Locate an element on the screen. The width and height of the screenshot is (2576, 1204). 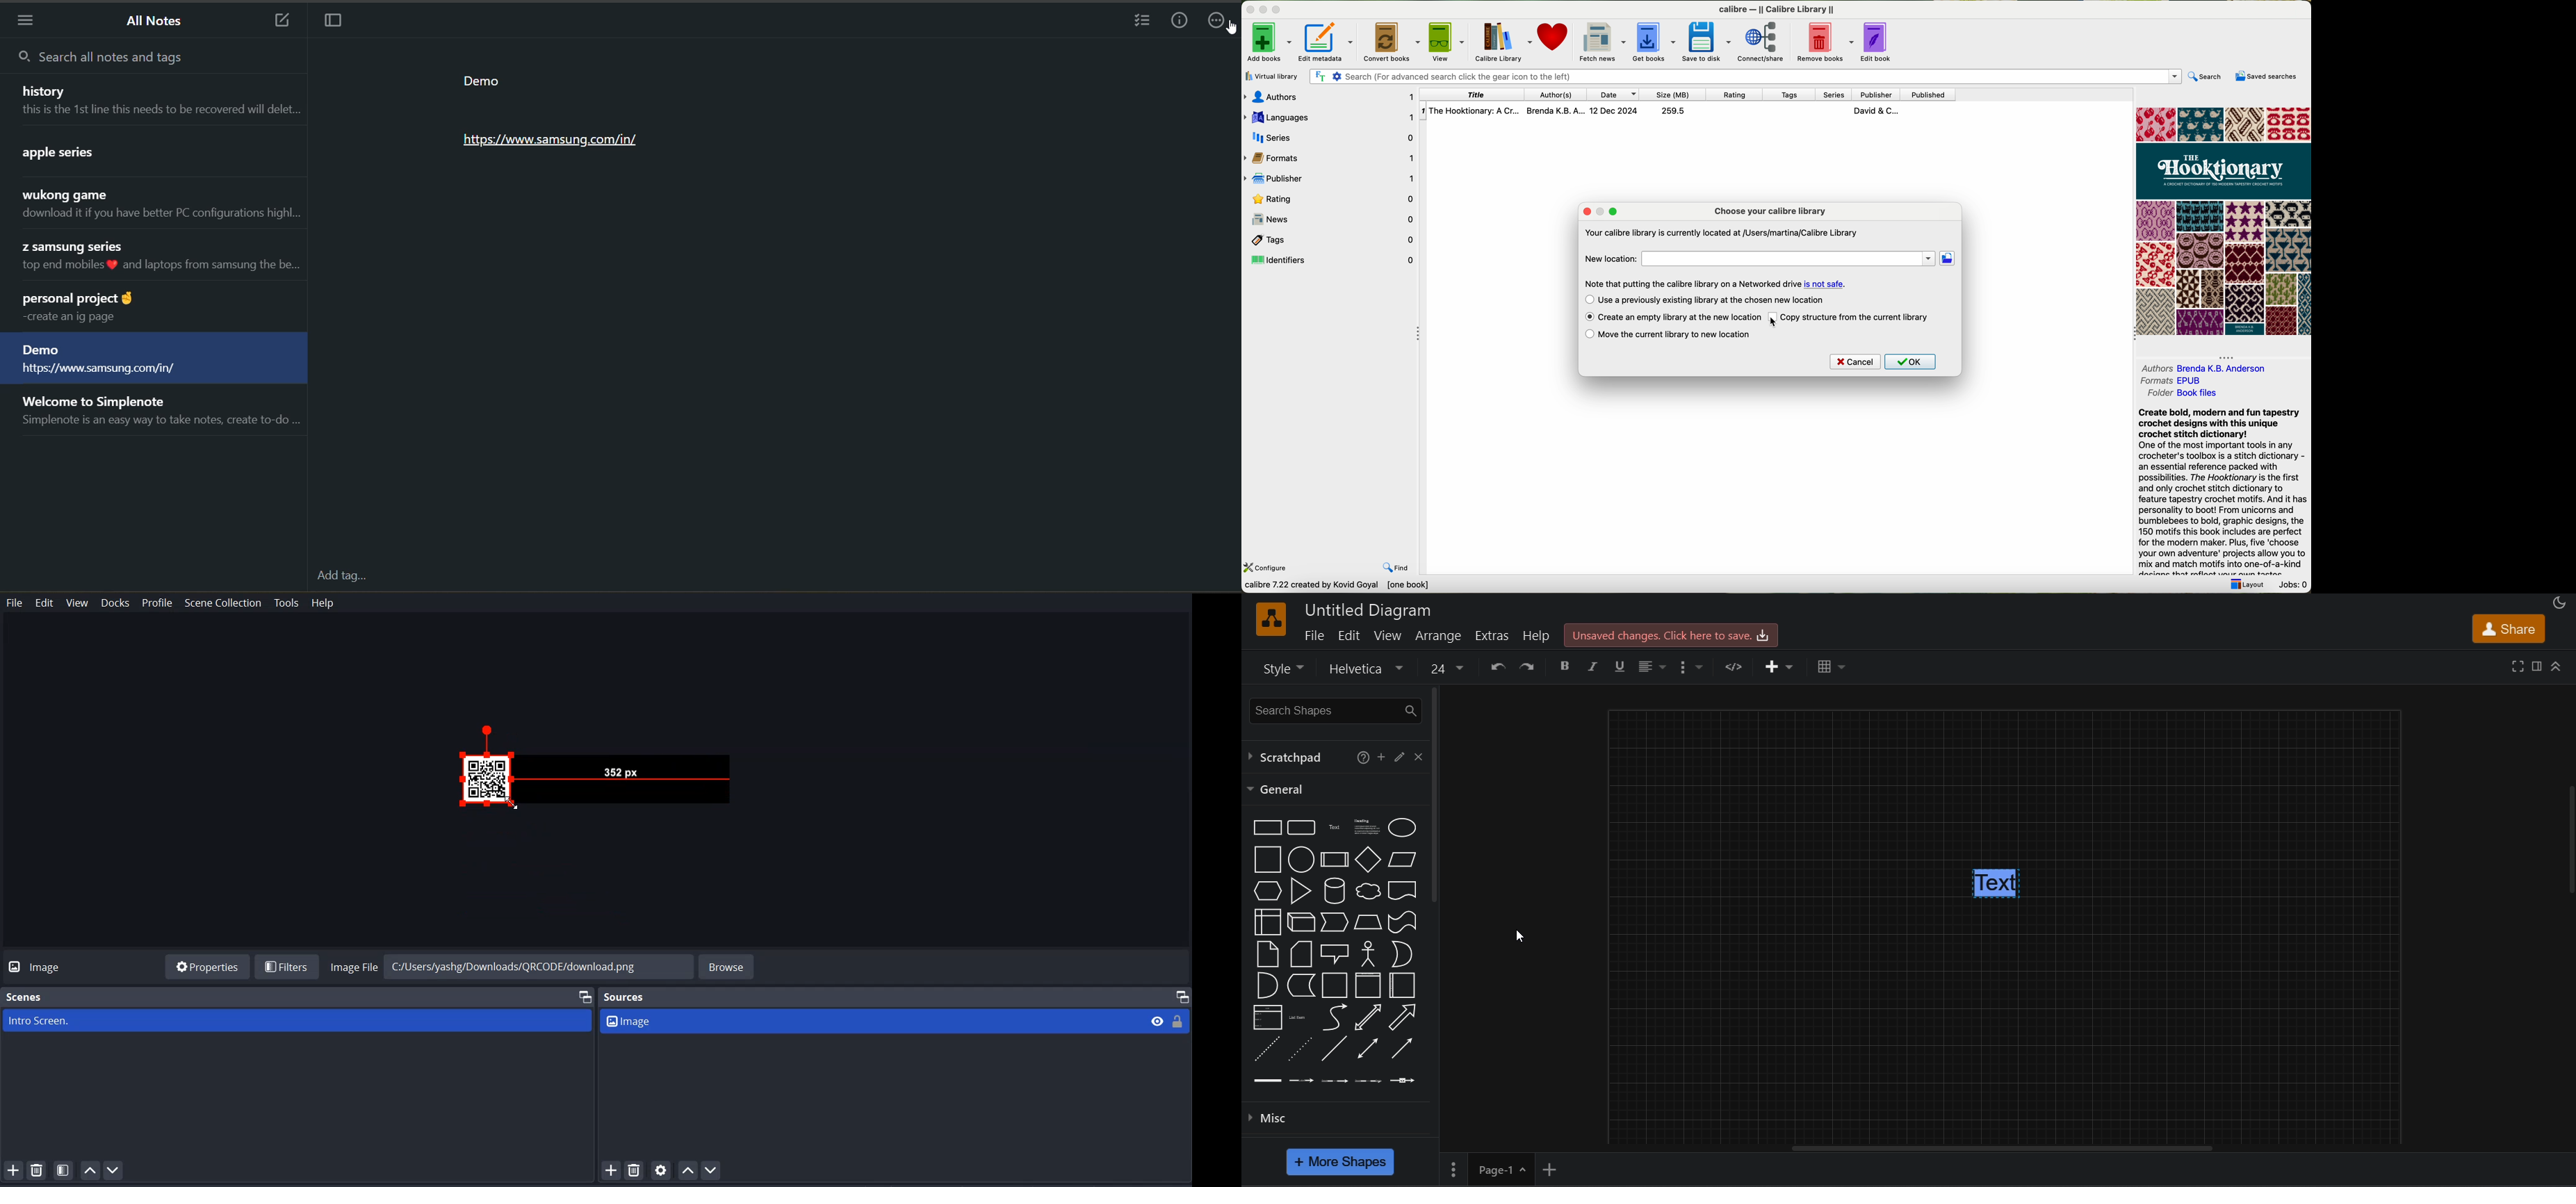
Trapezoid is located at coordinates (1368, 922).